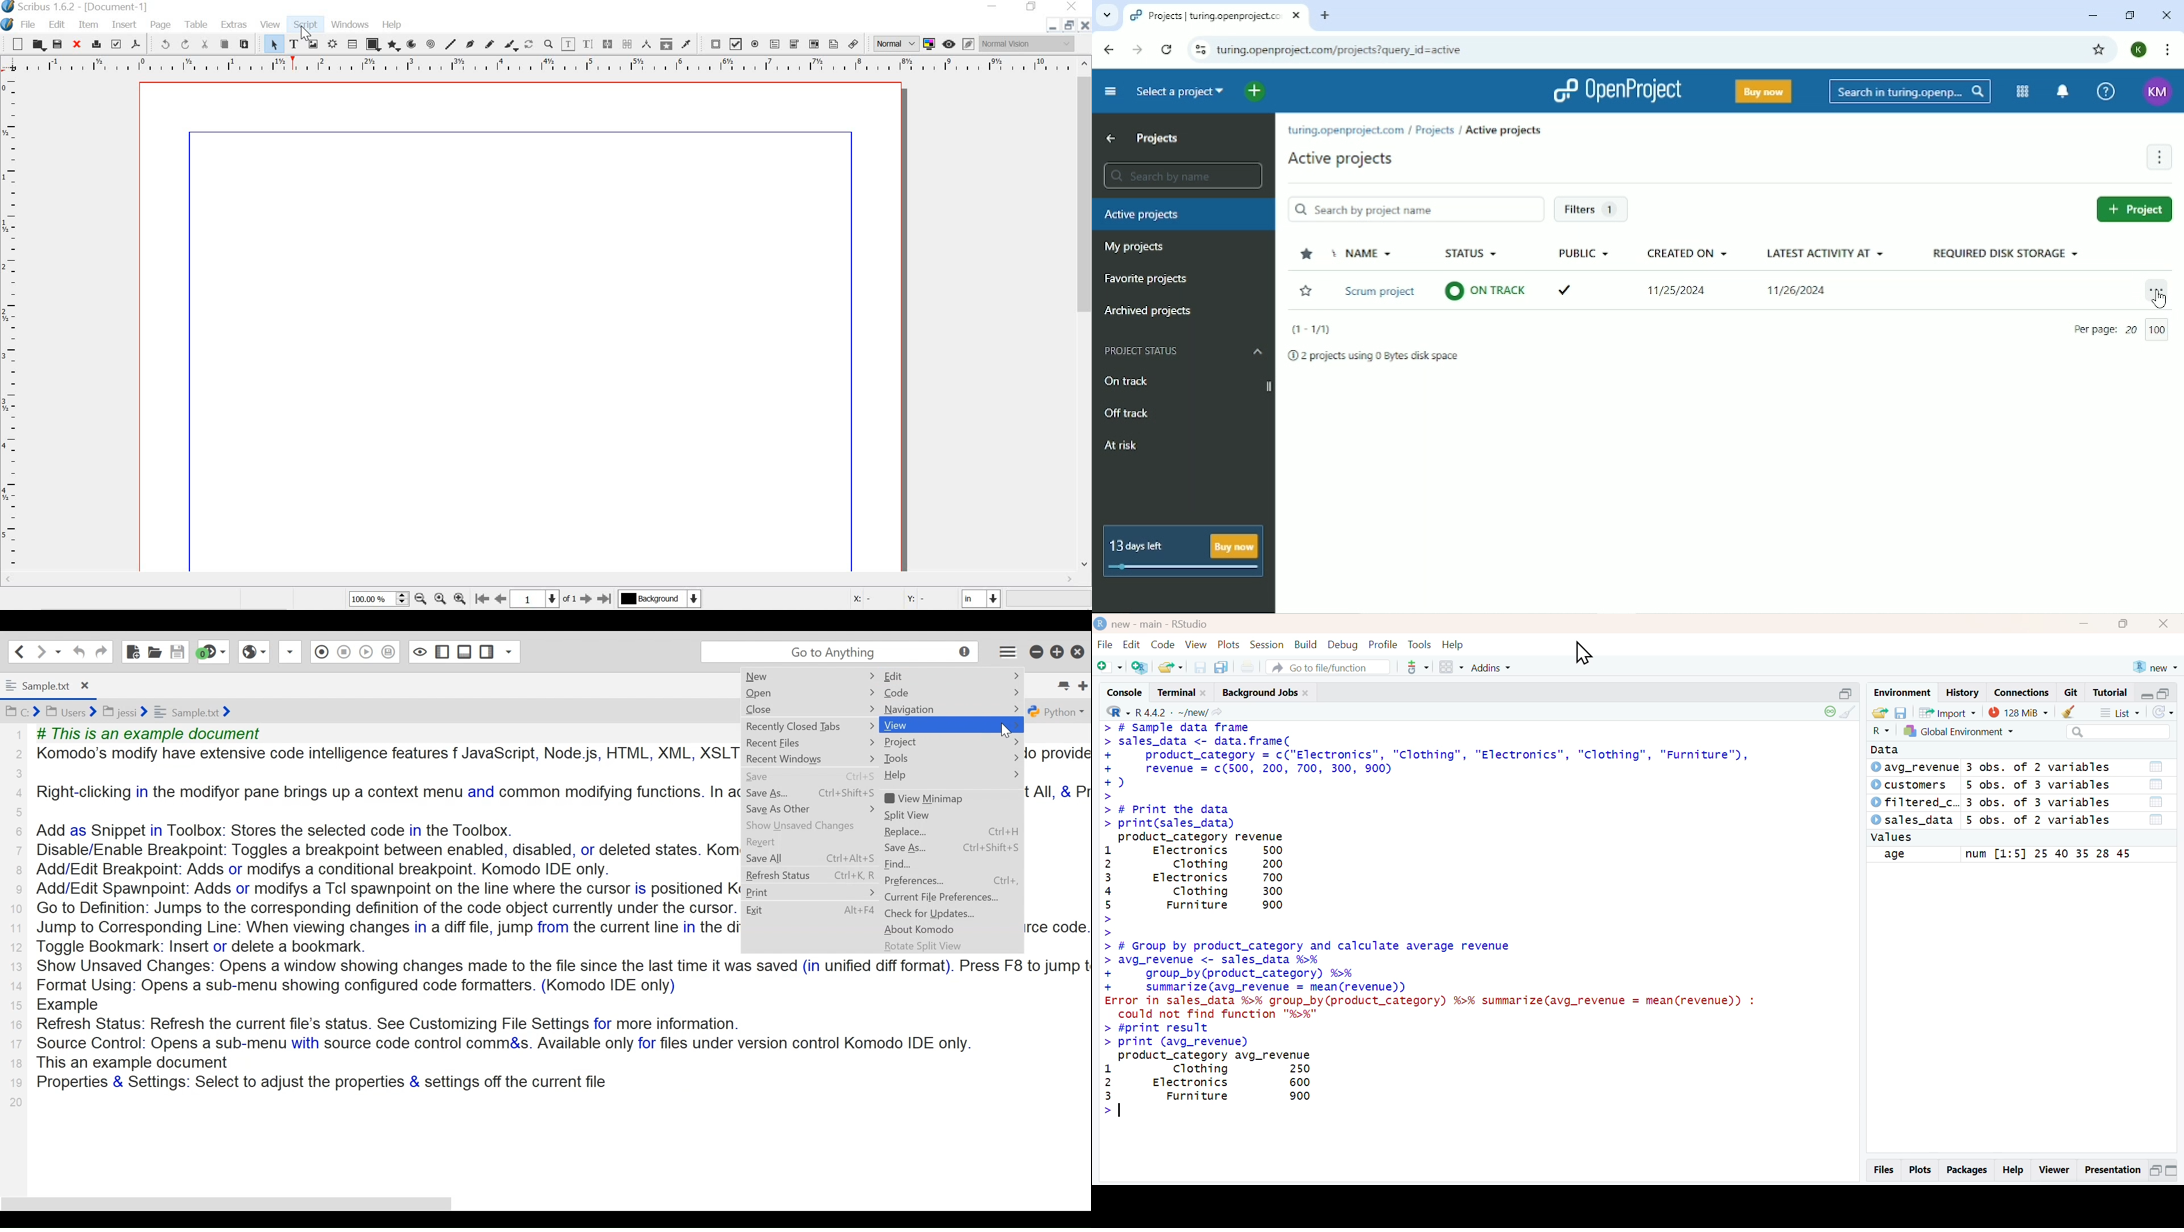 This screenshot has height=1232, width=2184. What do you see at coordinates (855, 44) in the screenshot?
I see `link annotation` at bounding box center [855, 44].